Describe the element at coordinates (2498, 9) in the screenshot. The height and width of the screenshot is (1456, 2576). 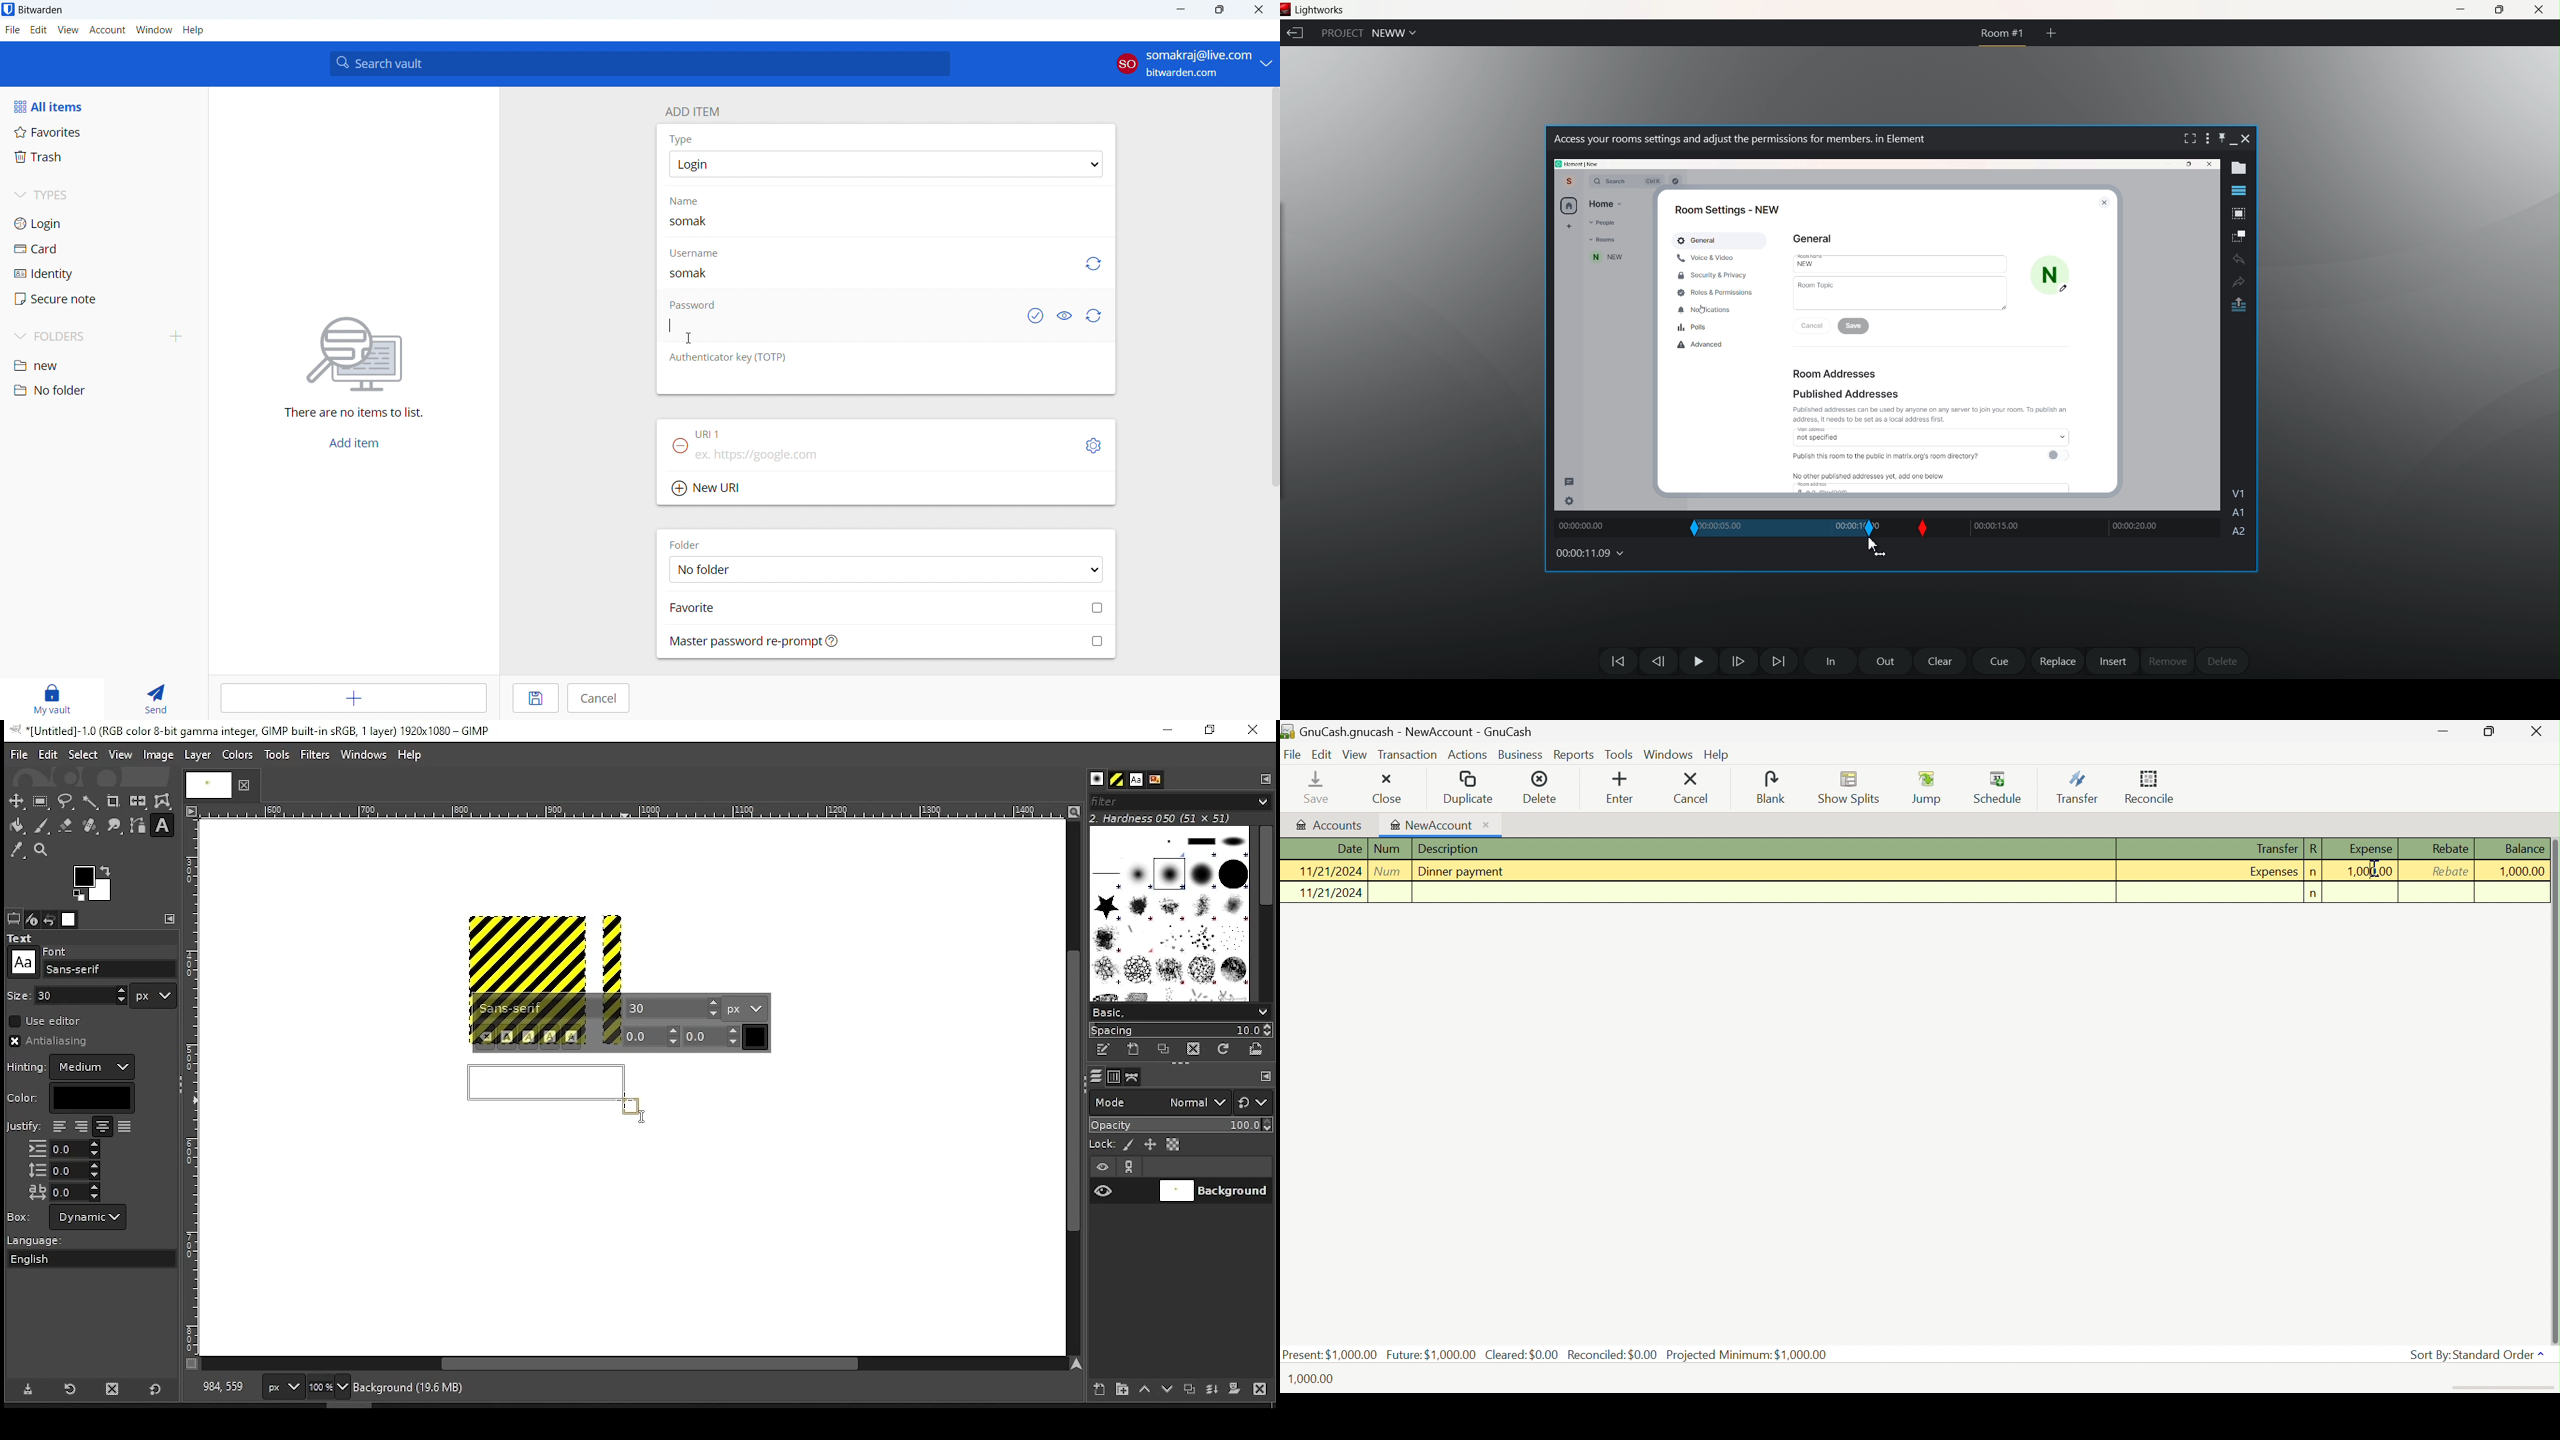
I see `maximize` at that location.